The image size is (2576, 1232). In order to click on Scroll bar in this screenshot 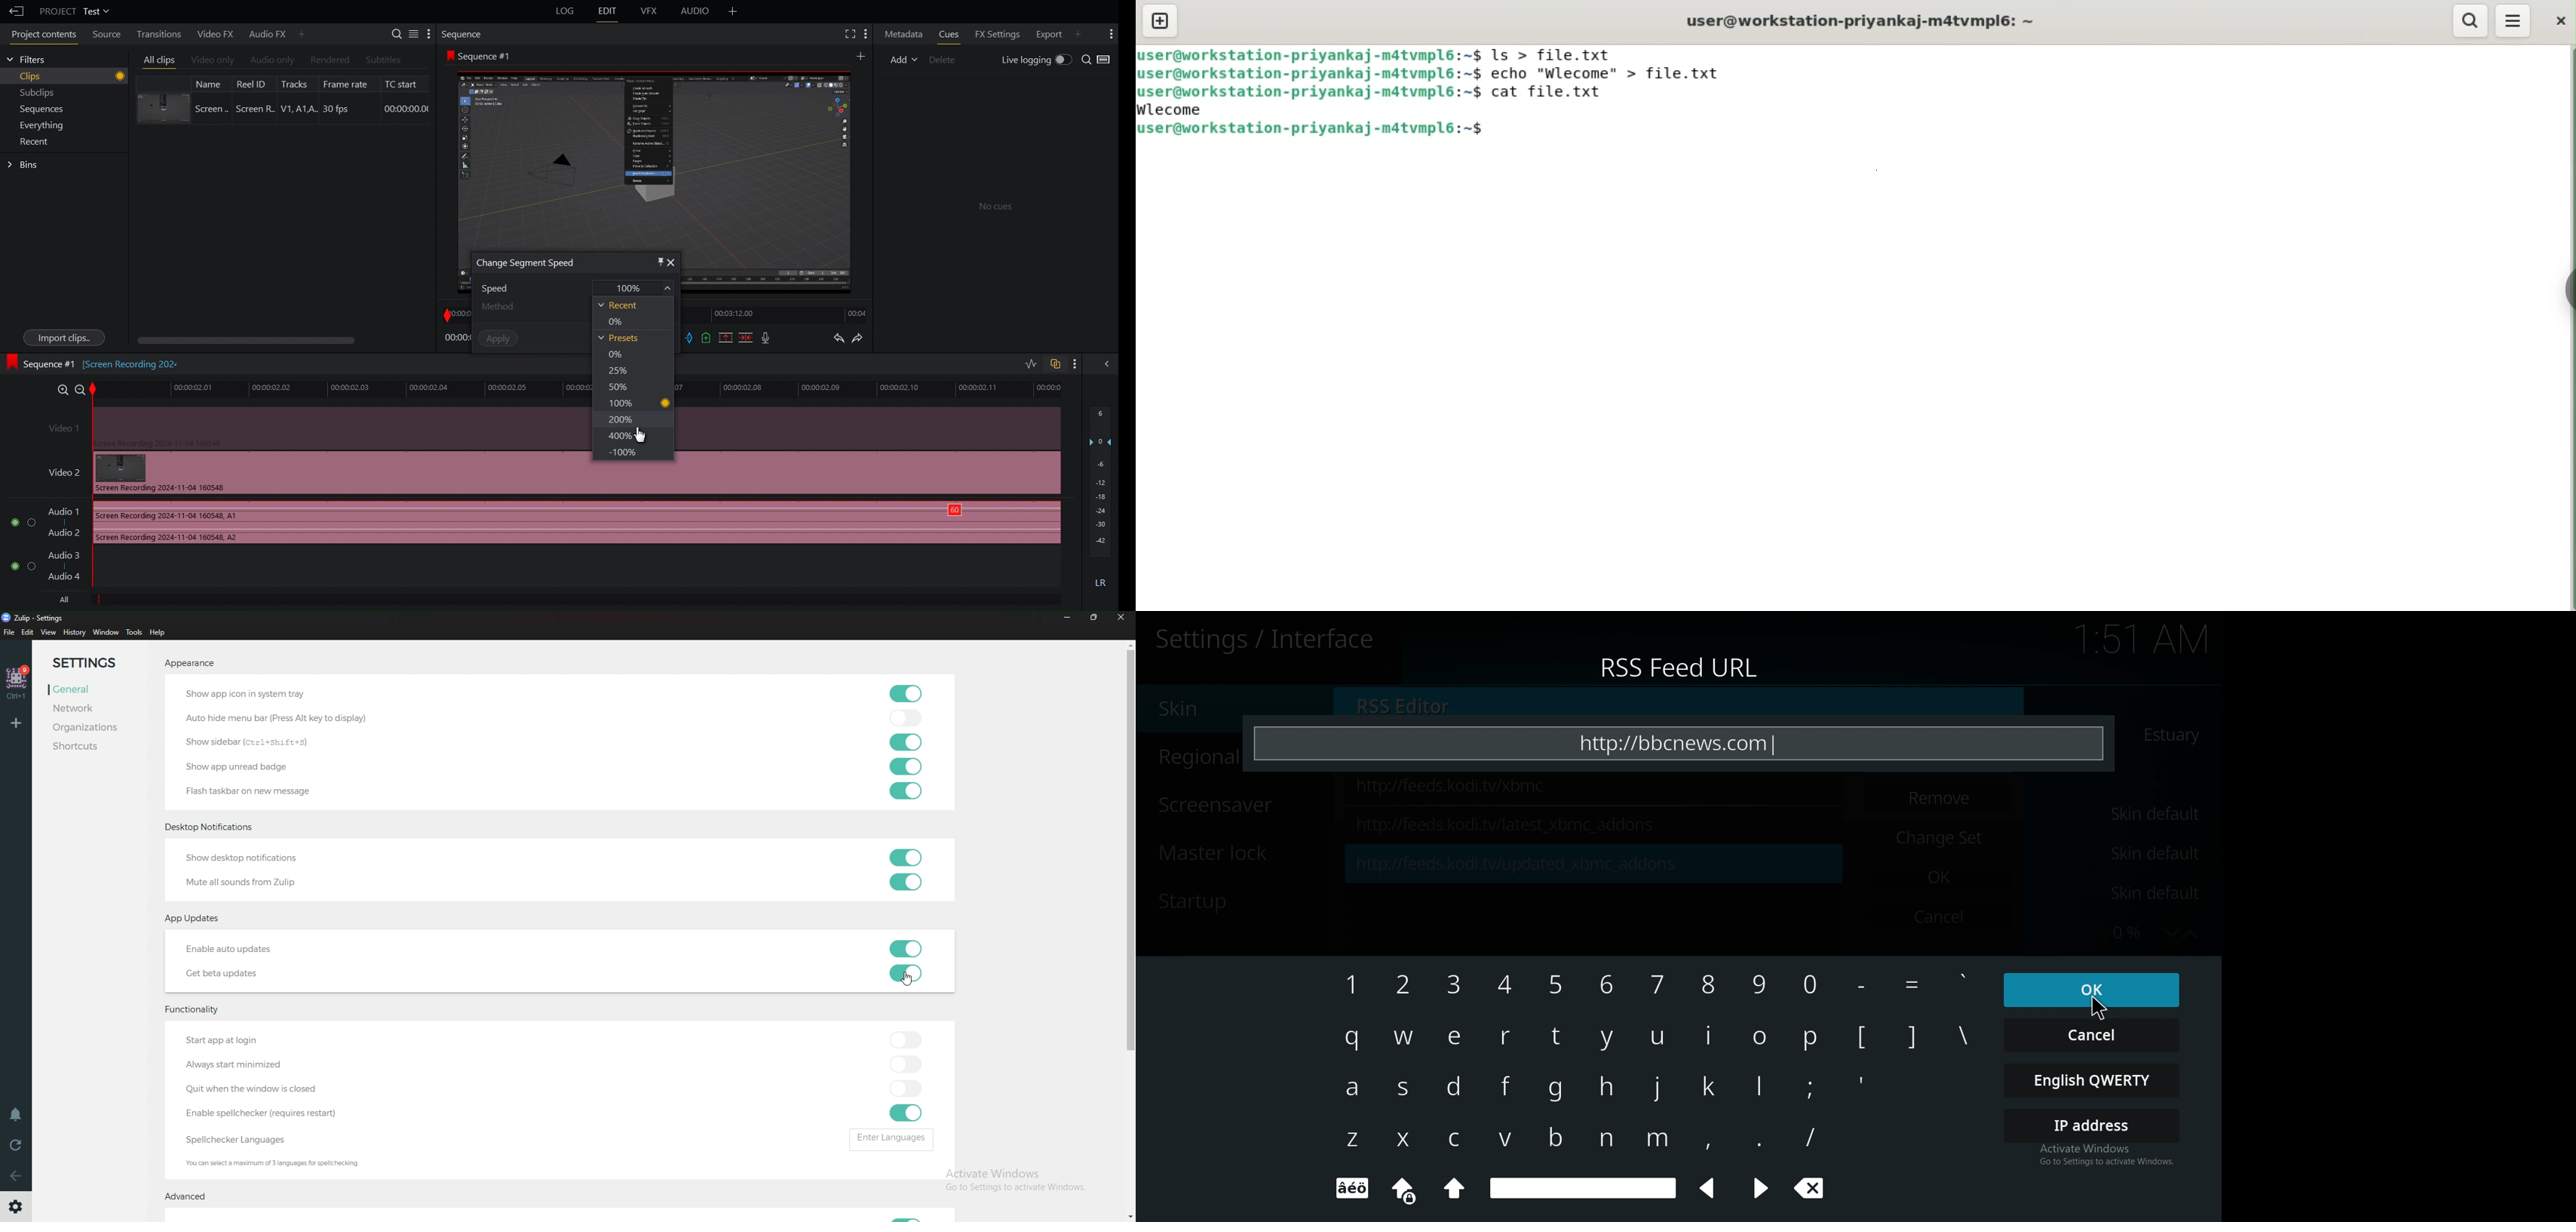, I will do `click(1129, 854)`.